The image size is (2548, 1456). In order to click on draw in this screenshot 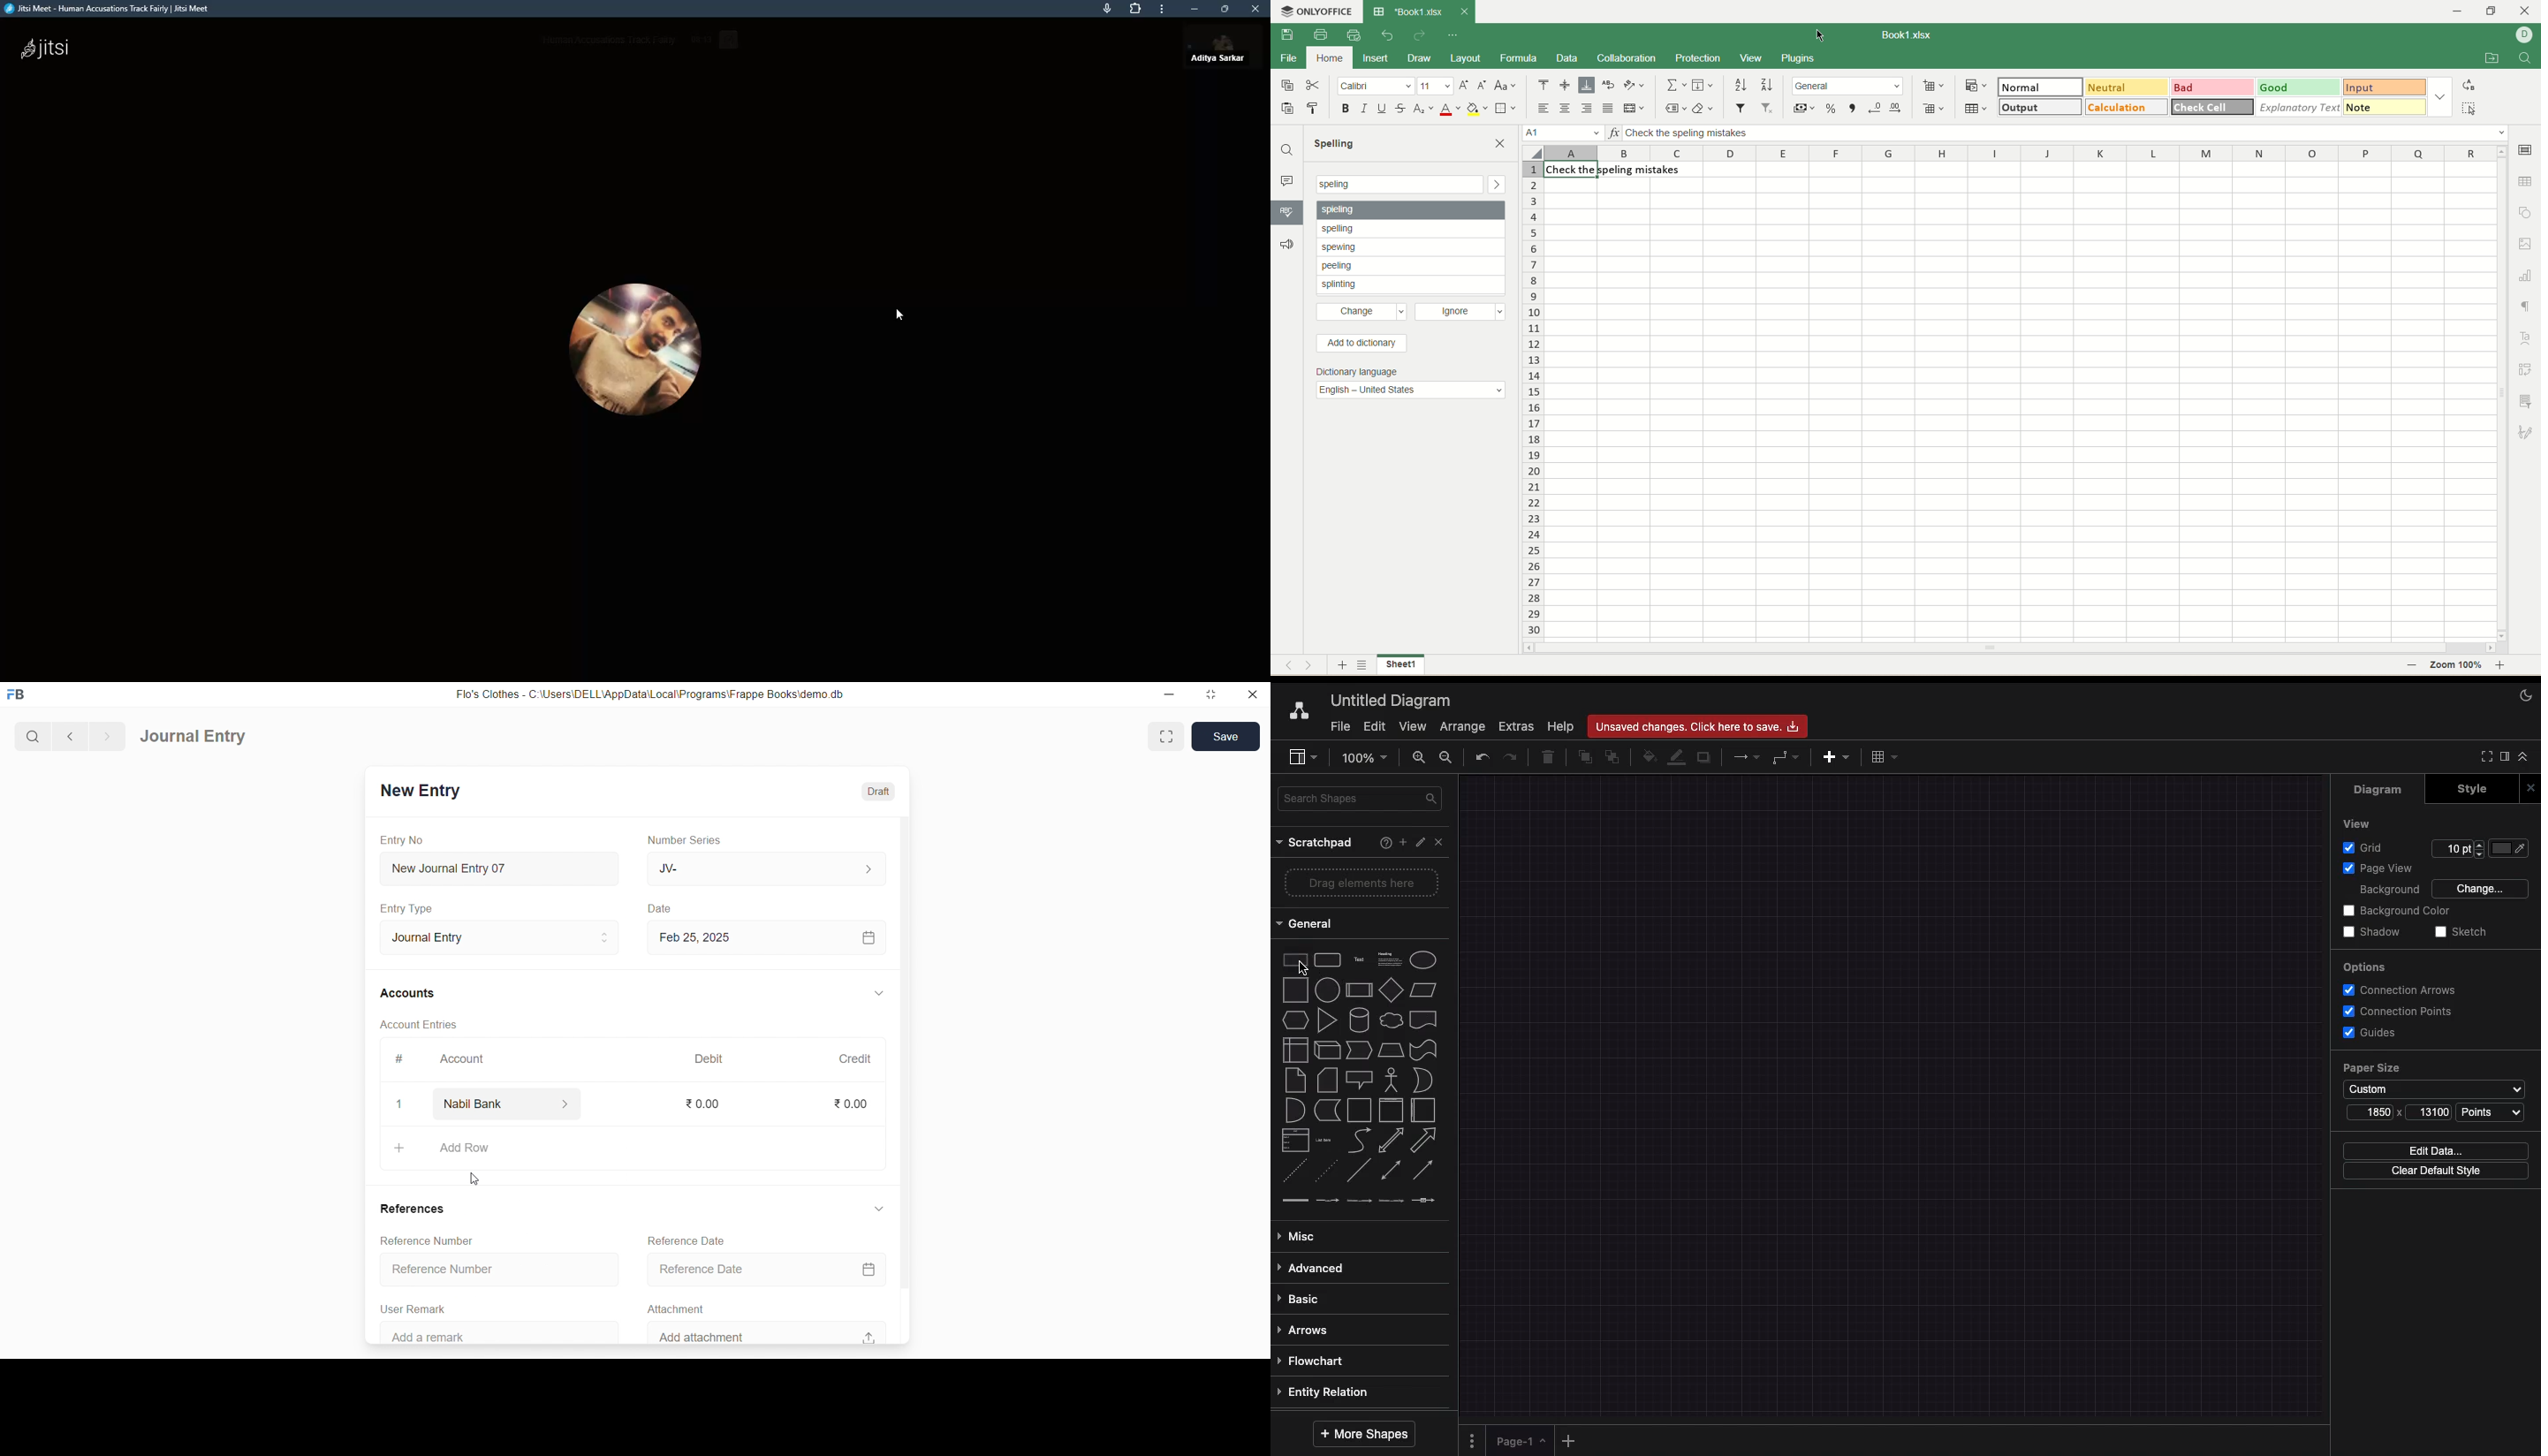, I will do `click(1418, 59)`.